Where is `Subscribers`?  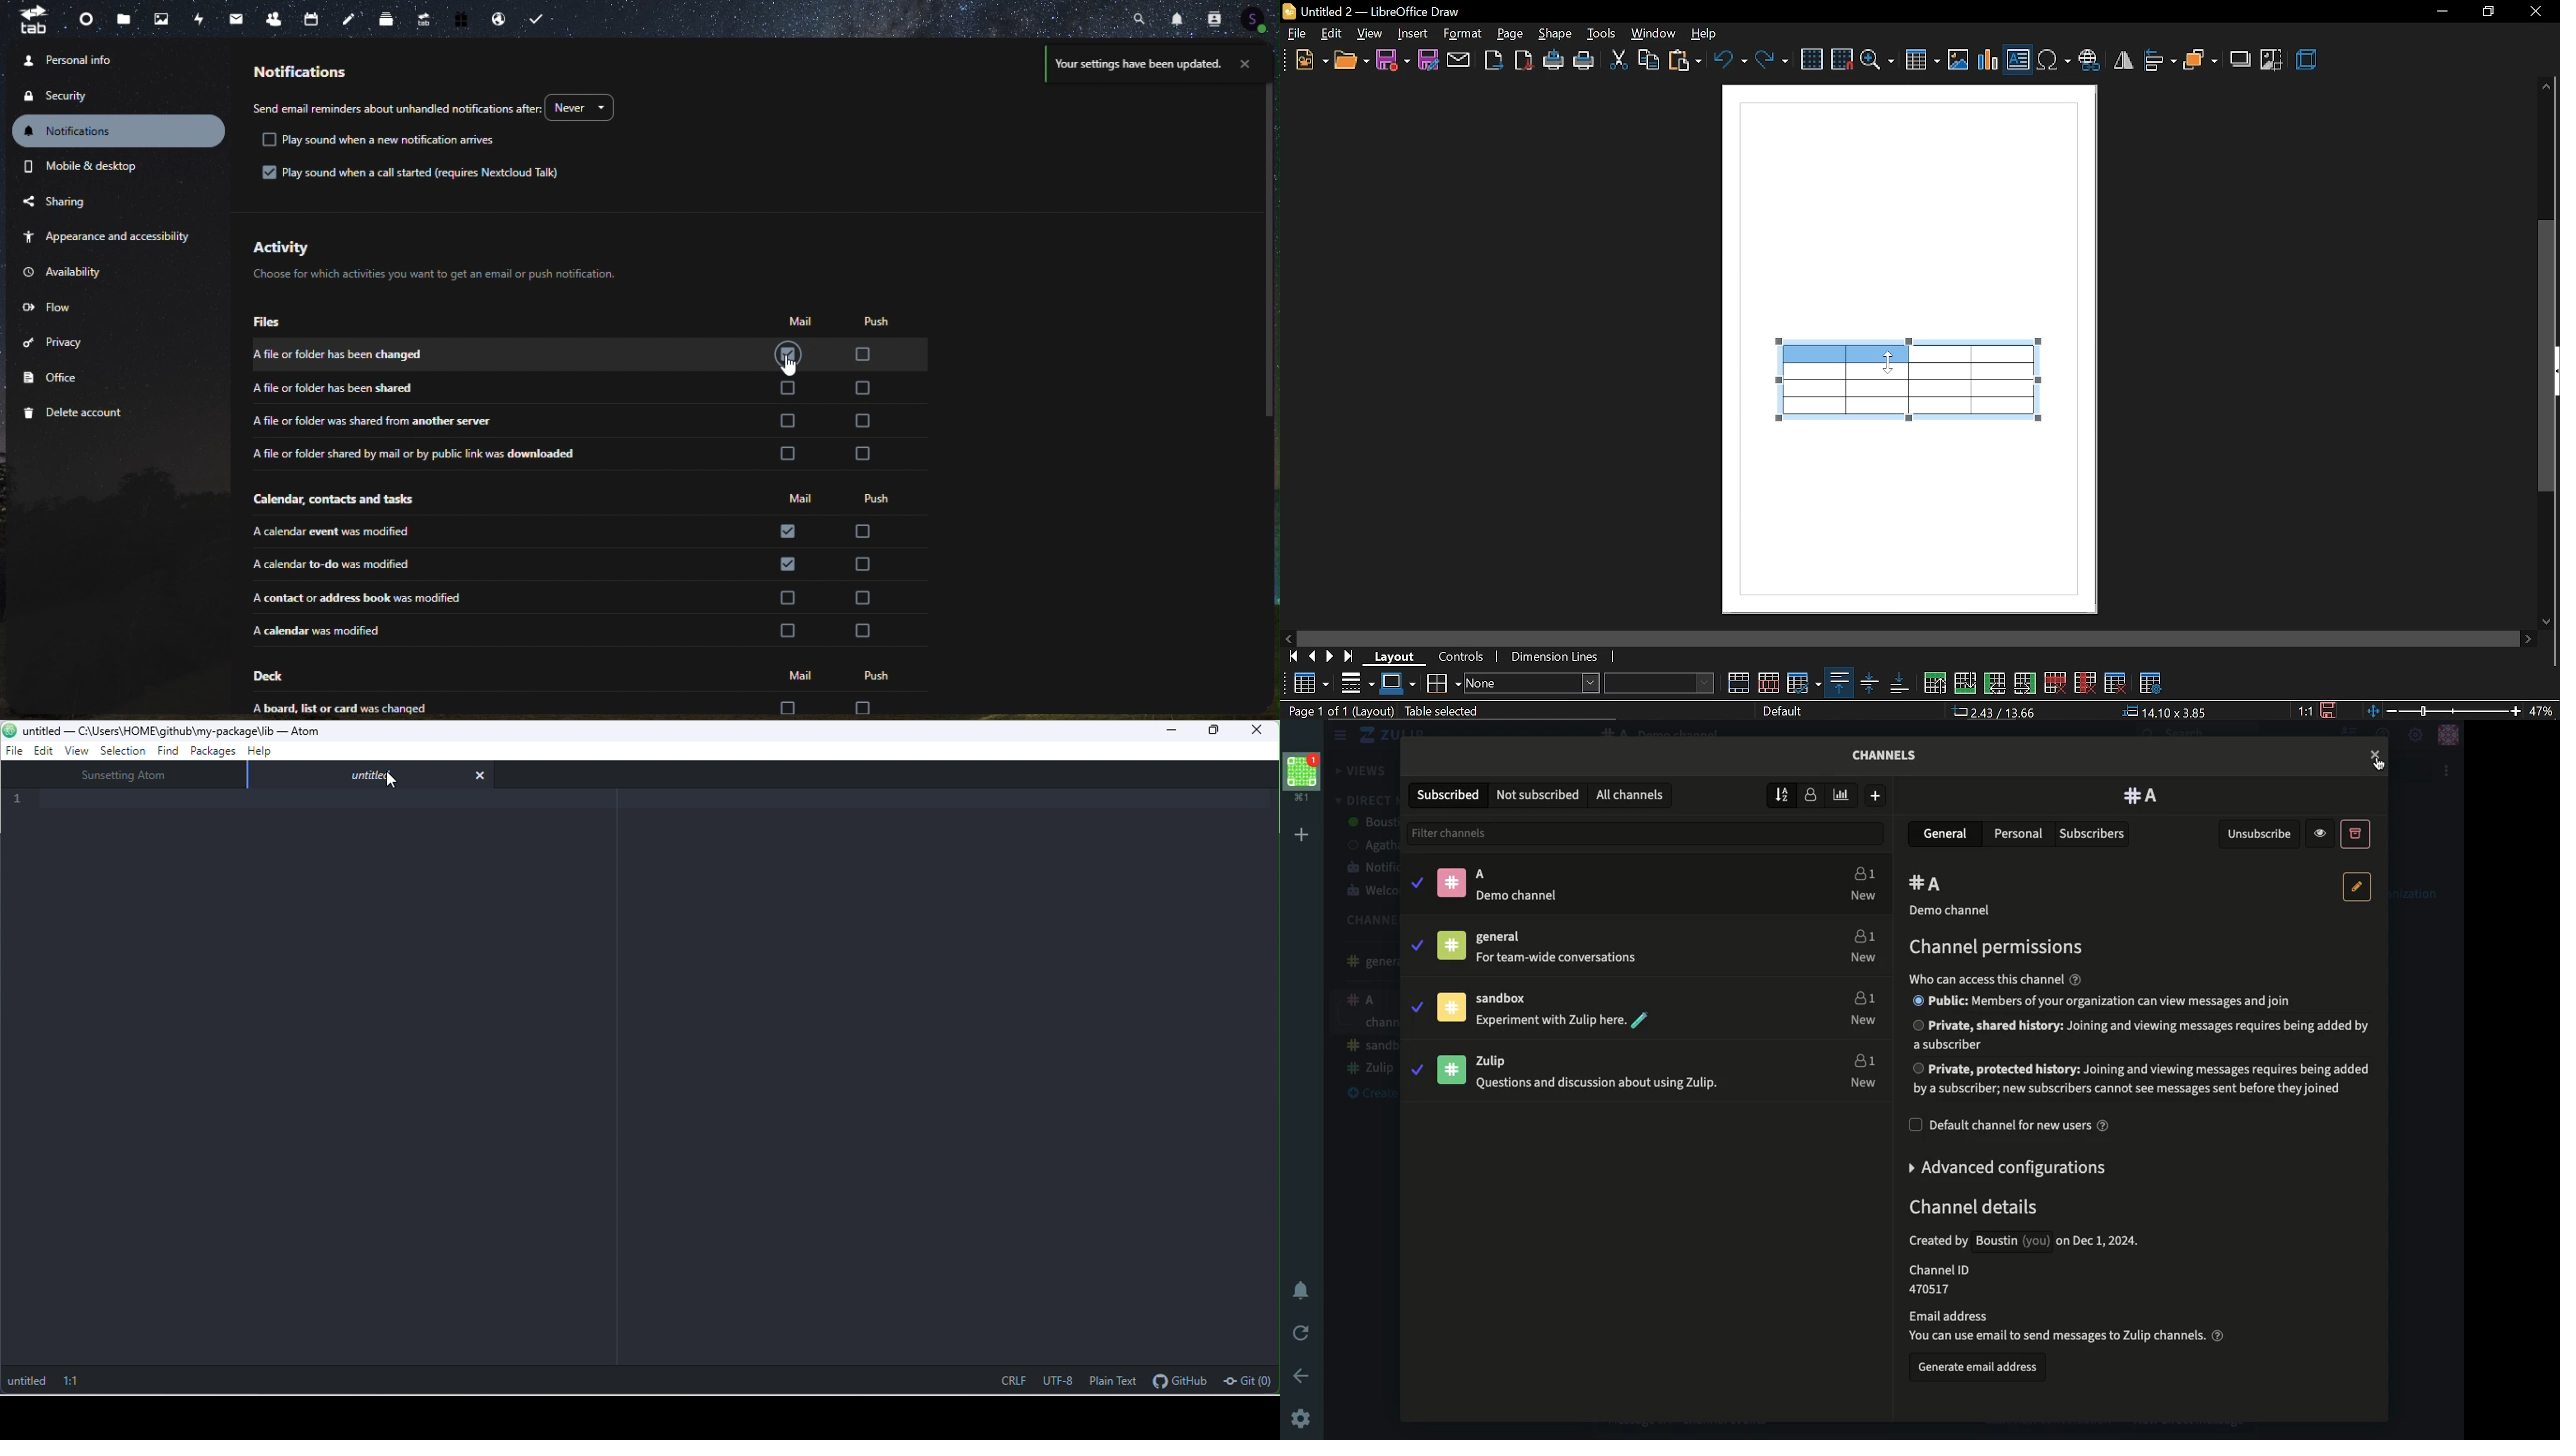
Subscribers is located at coordinates (2094, 835).